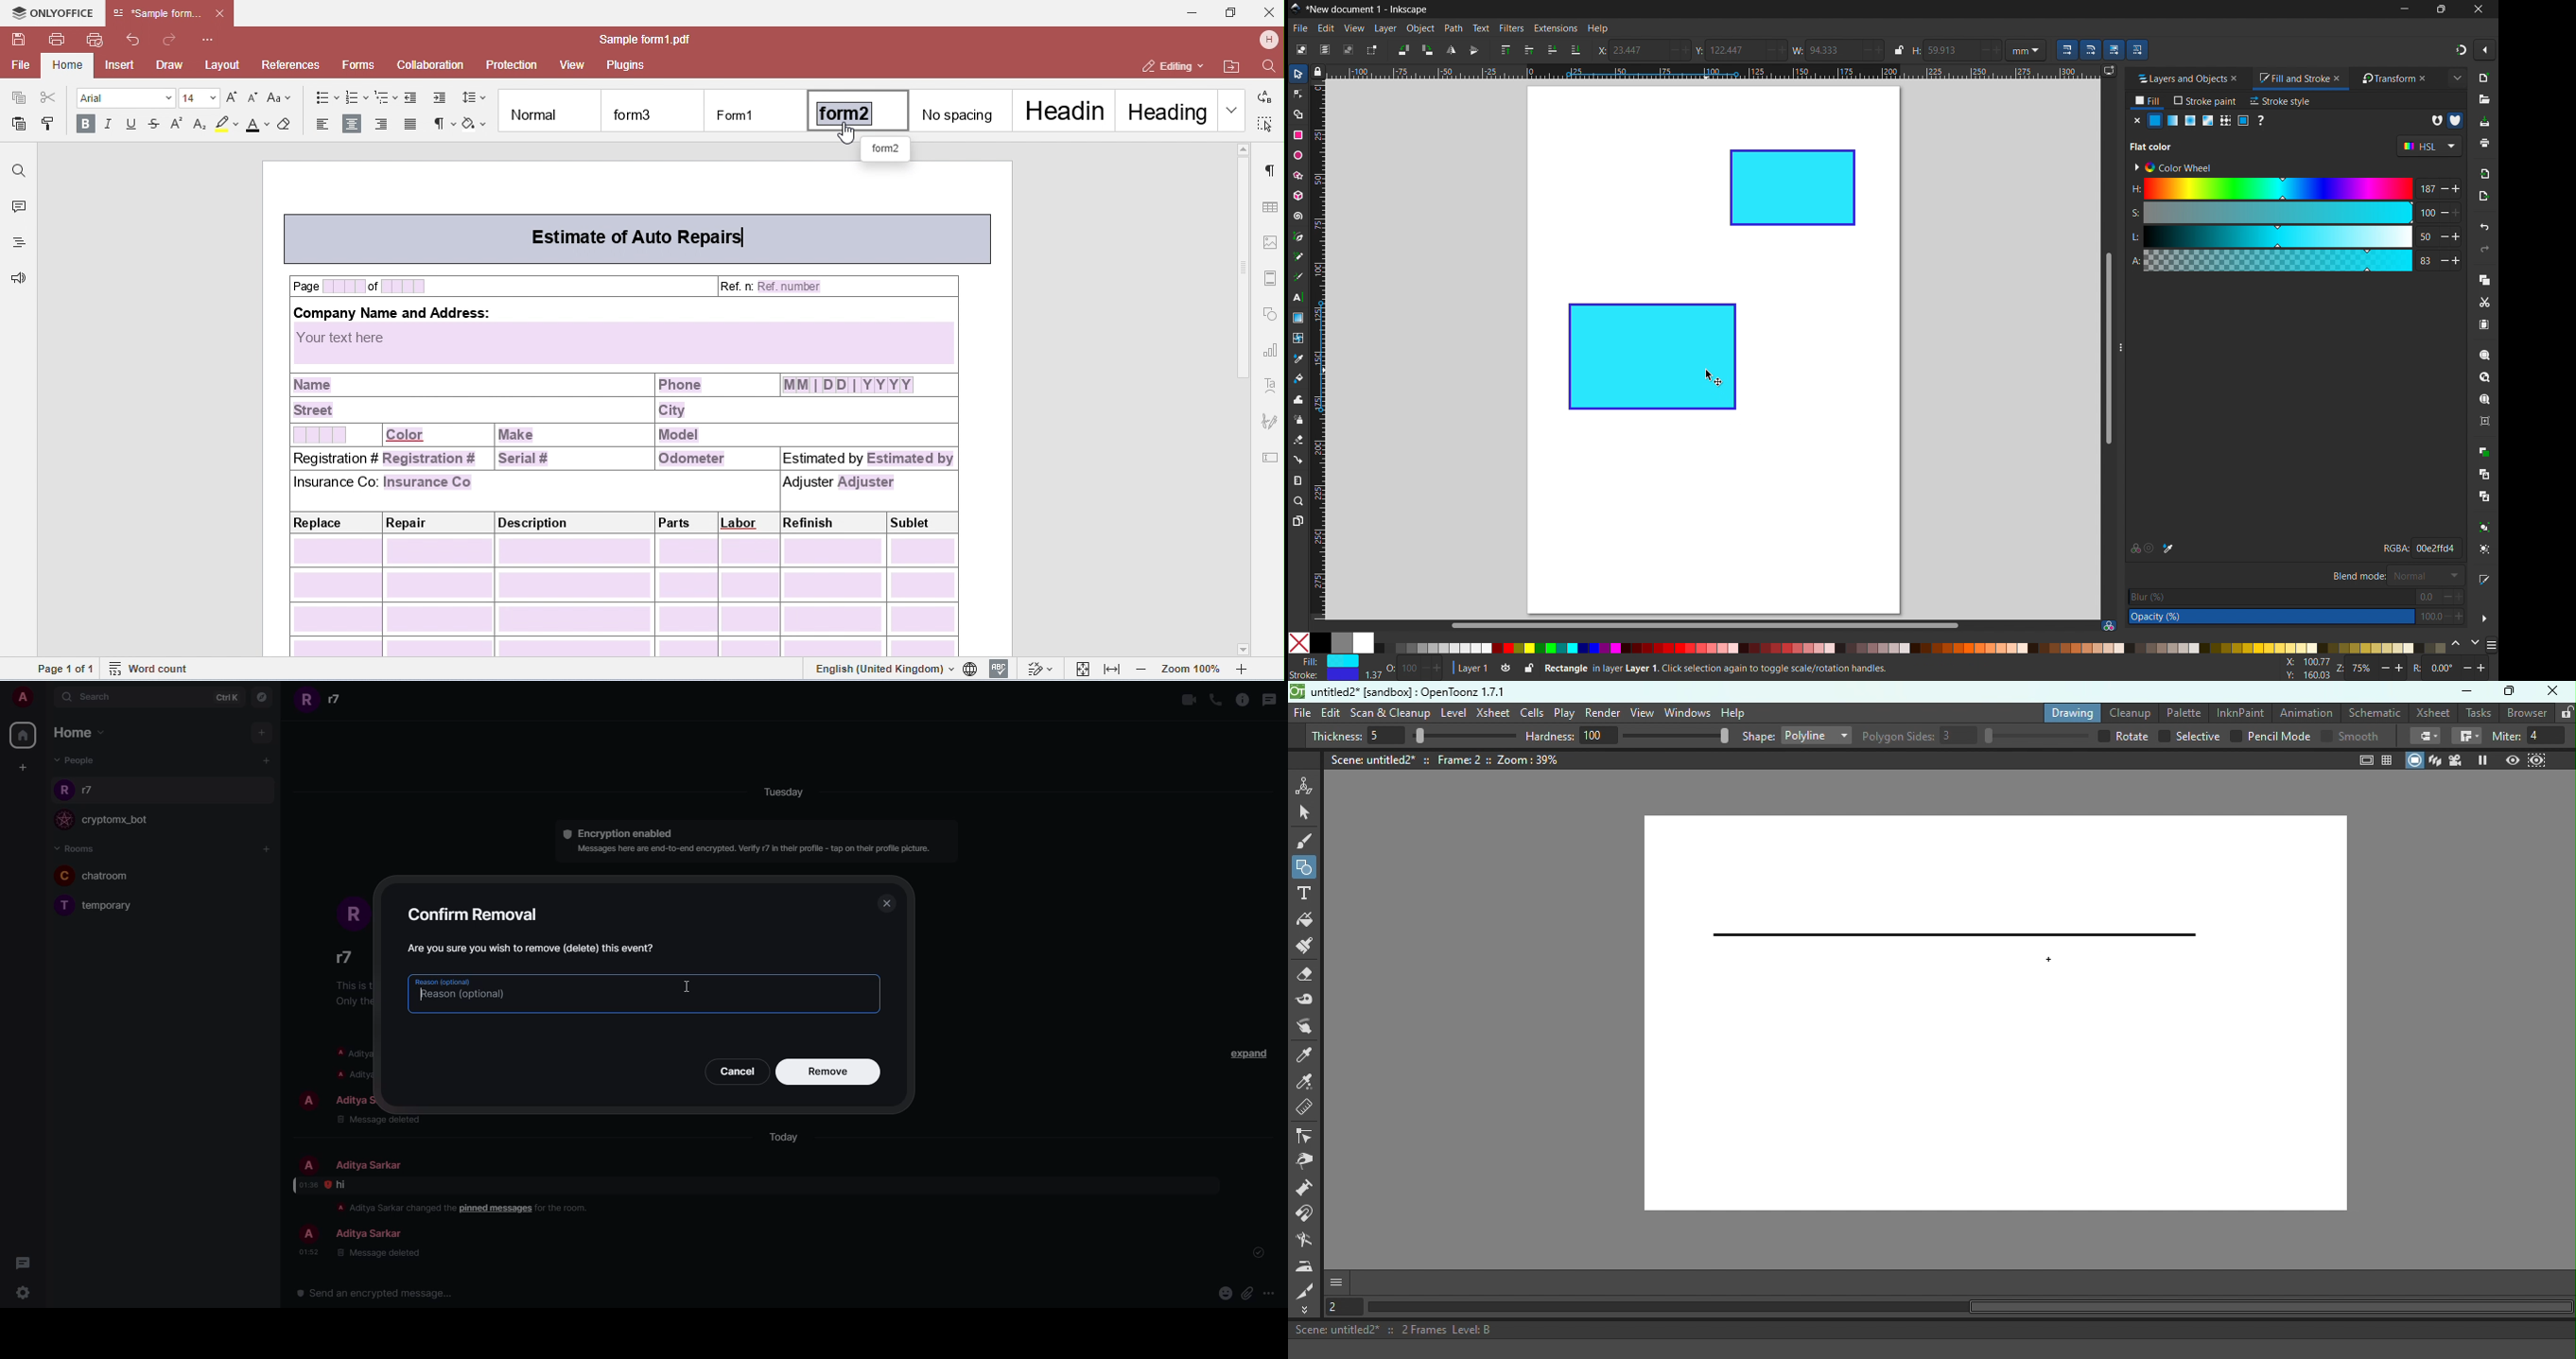 This screenshot has height=1372, width=2576. I want to click on day, so click(800, 794).